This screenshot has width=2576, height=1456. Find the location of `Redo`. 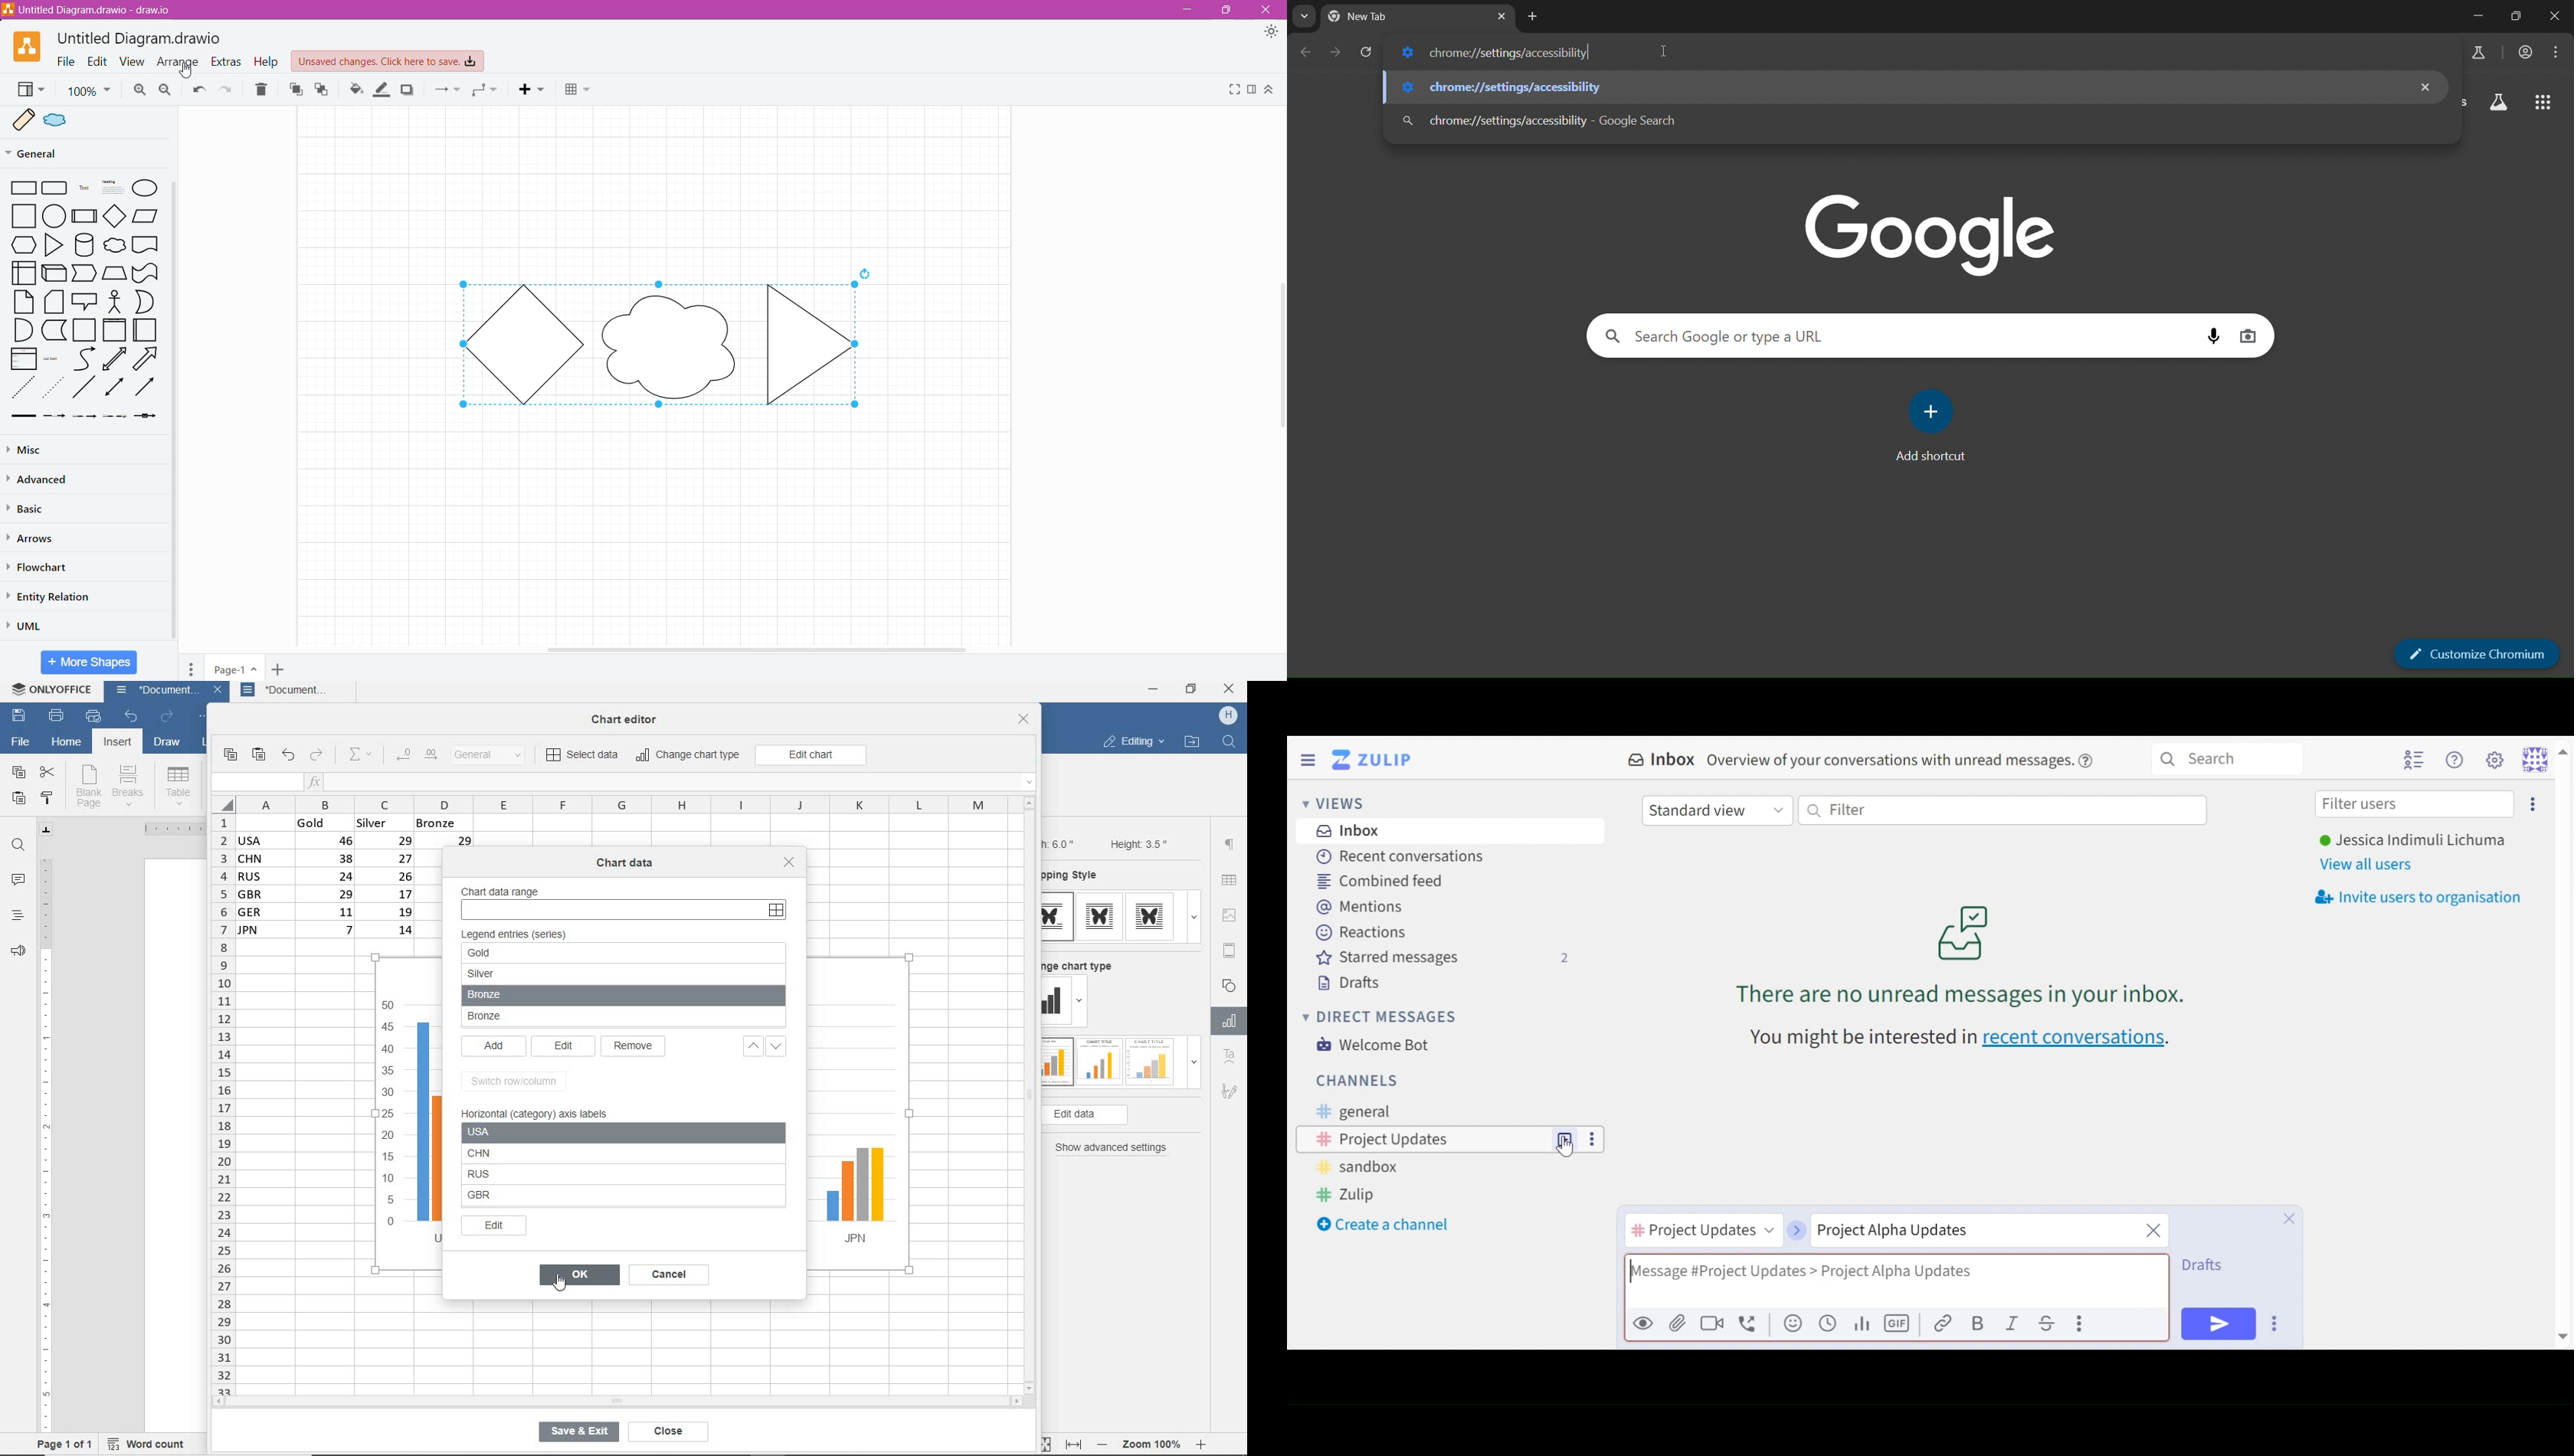

Redo is located at coordinates (227, 91).